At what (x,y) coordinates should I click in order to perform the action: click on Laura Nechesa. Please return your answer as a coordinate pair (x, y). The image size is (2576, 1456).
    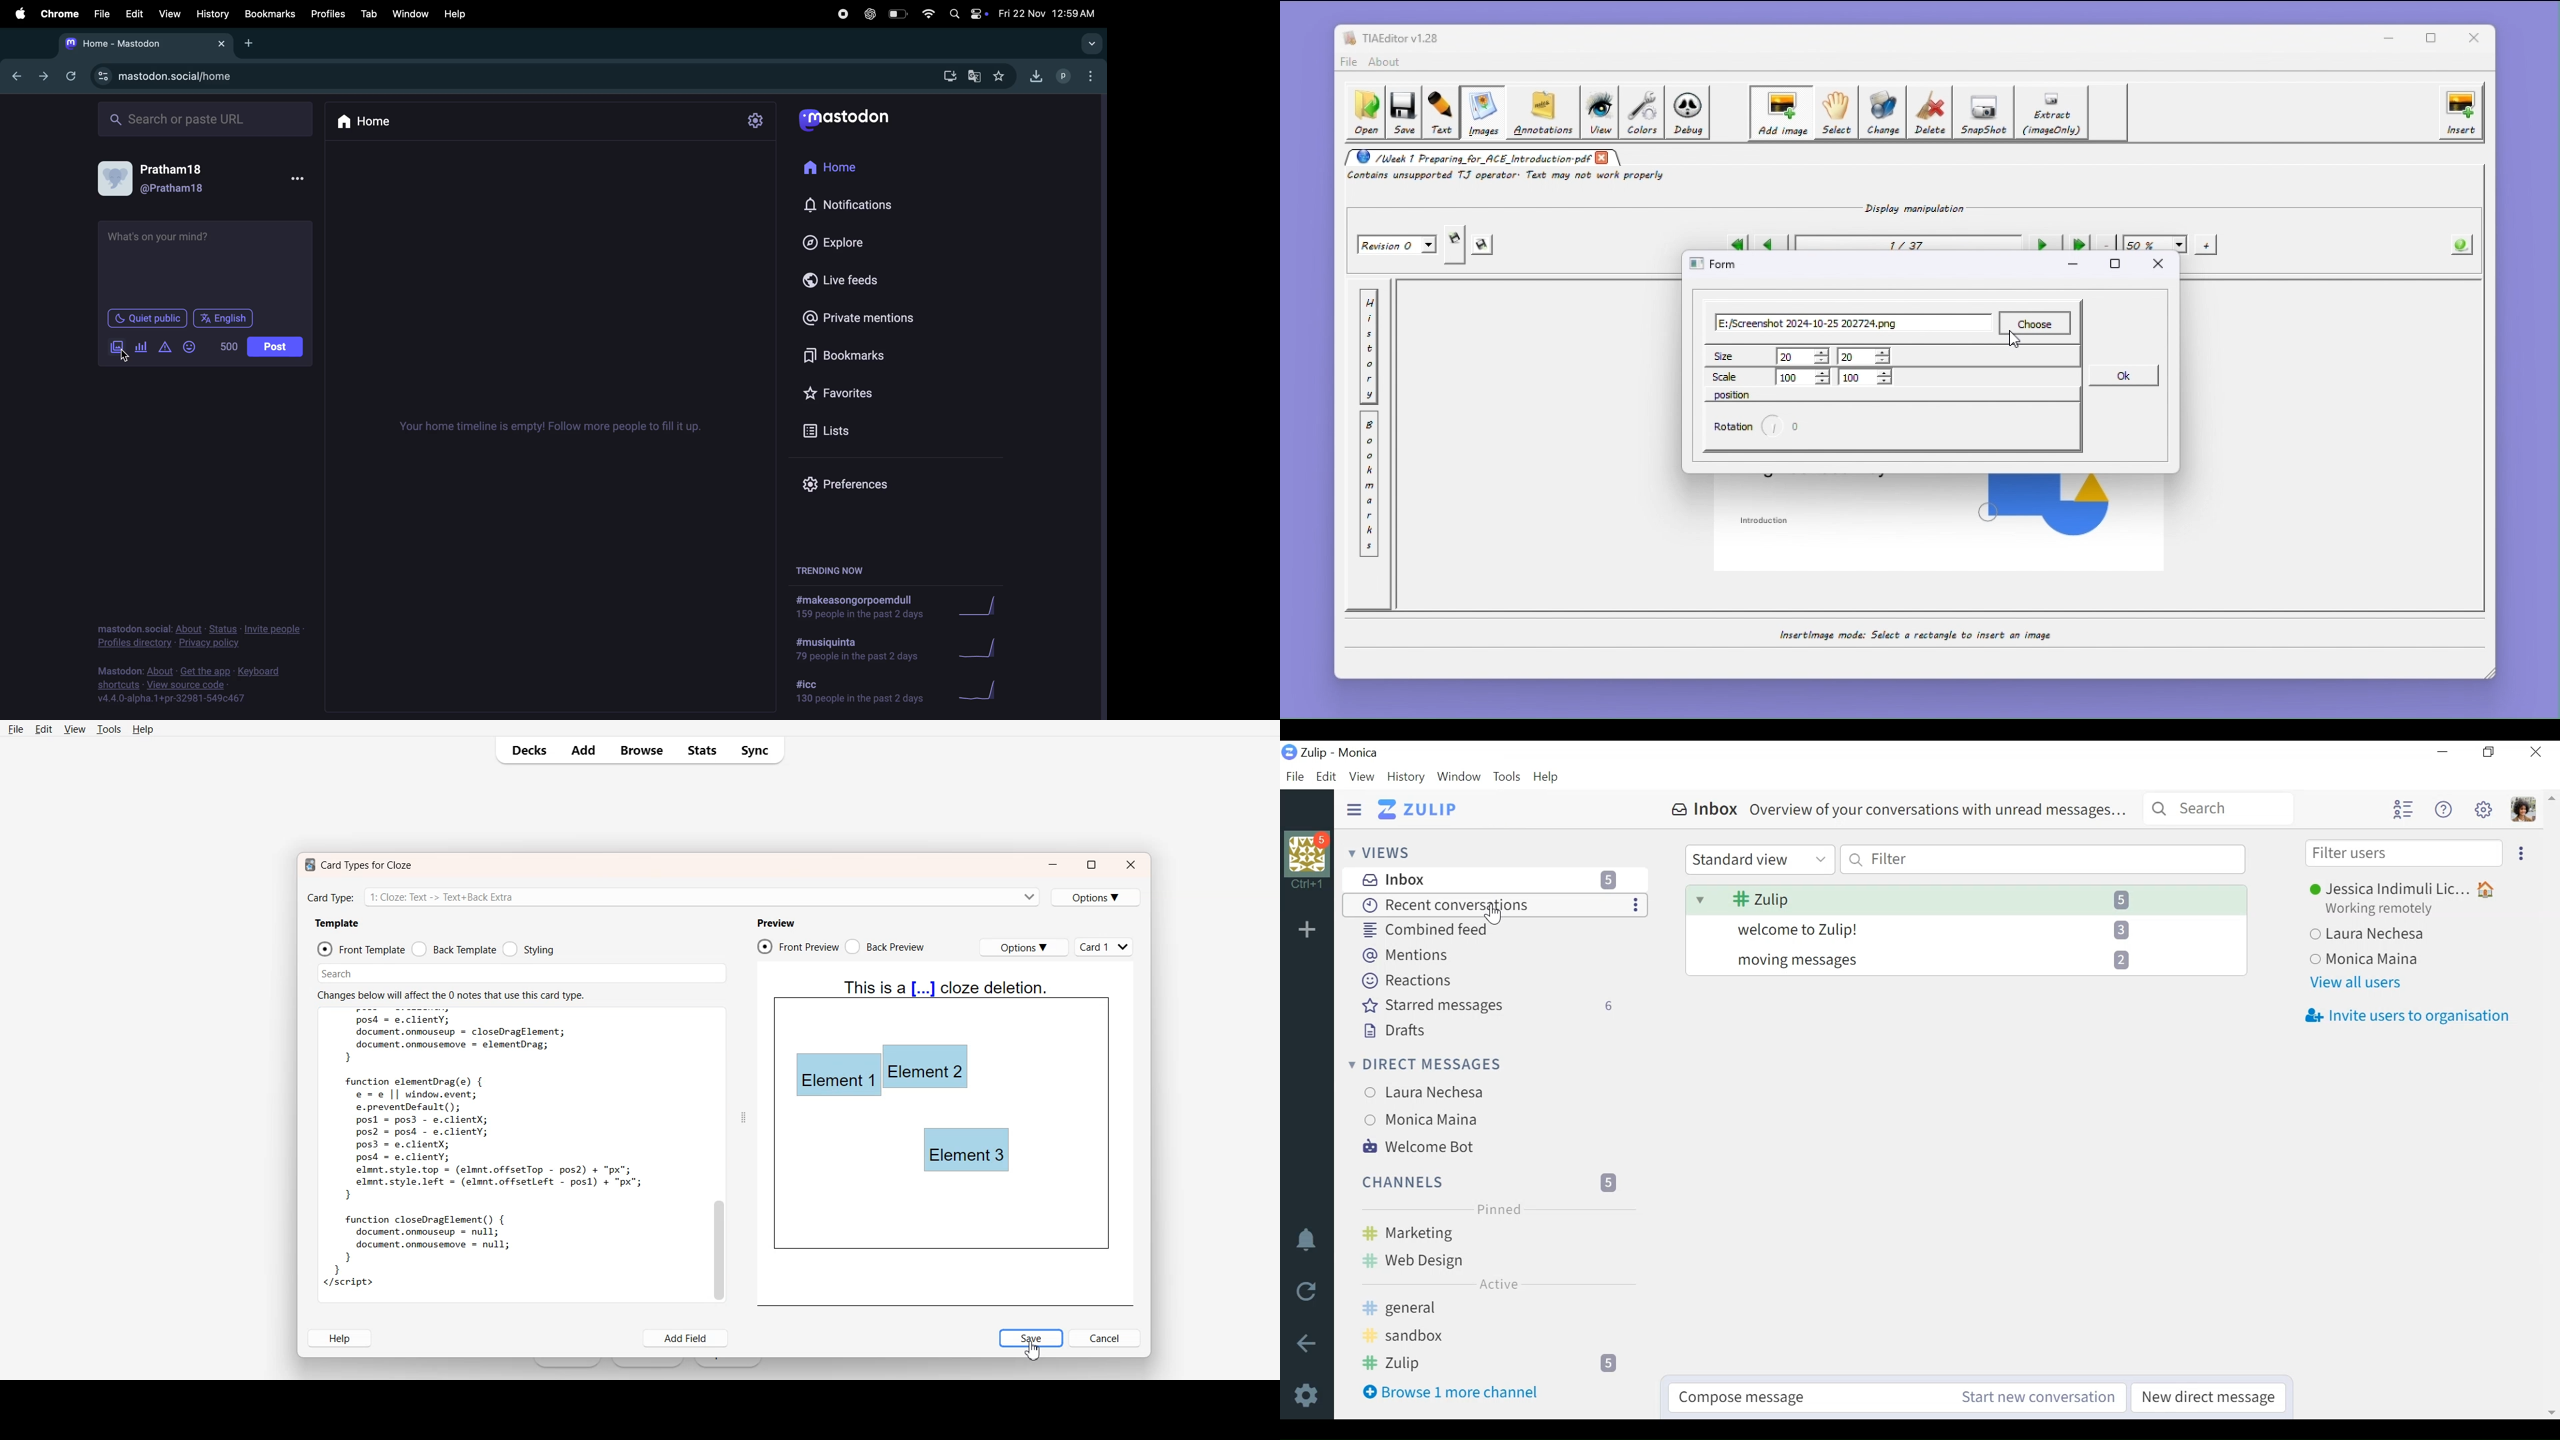
    Looking at the image, I should click on (1439, 1093).